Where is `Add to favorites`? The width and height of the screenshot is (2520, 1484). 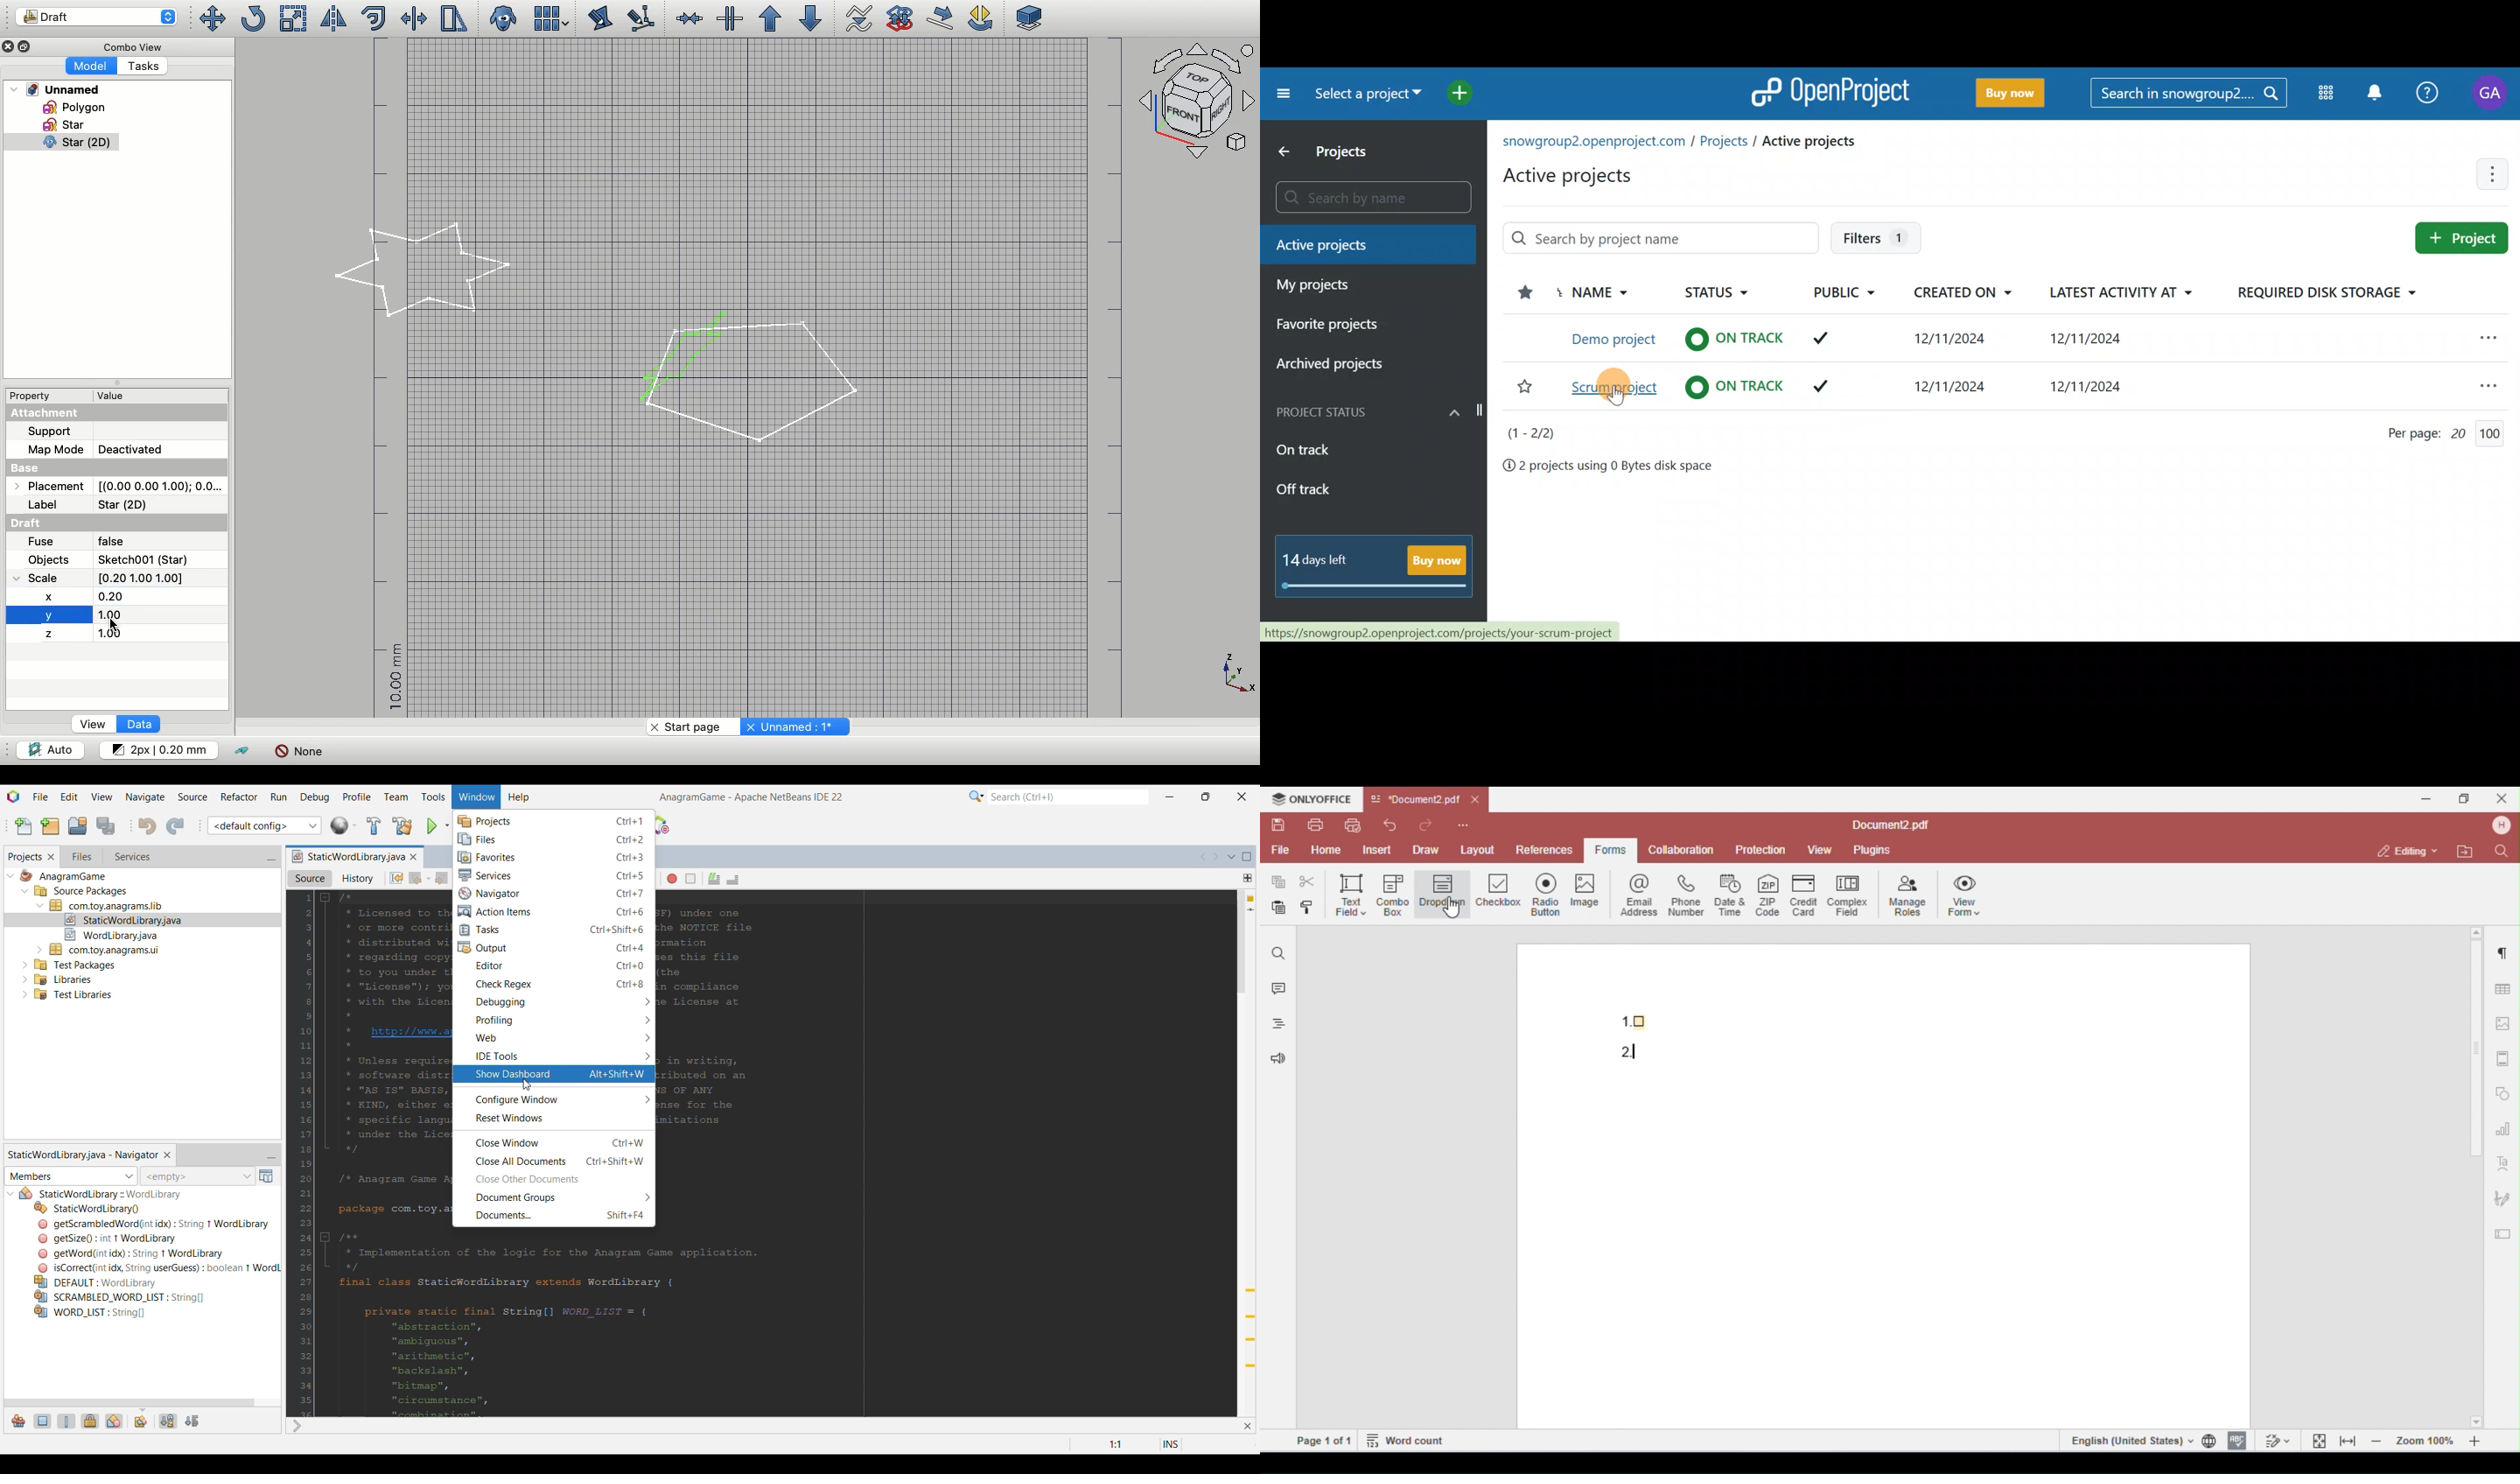 Add to favorites is located at coordinates (1523, 385).